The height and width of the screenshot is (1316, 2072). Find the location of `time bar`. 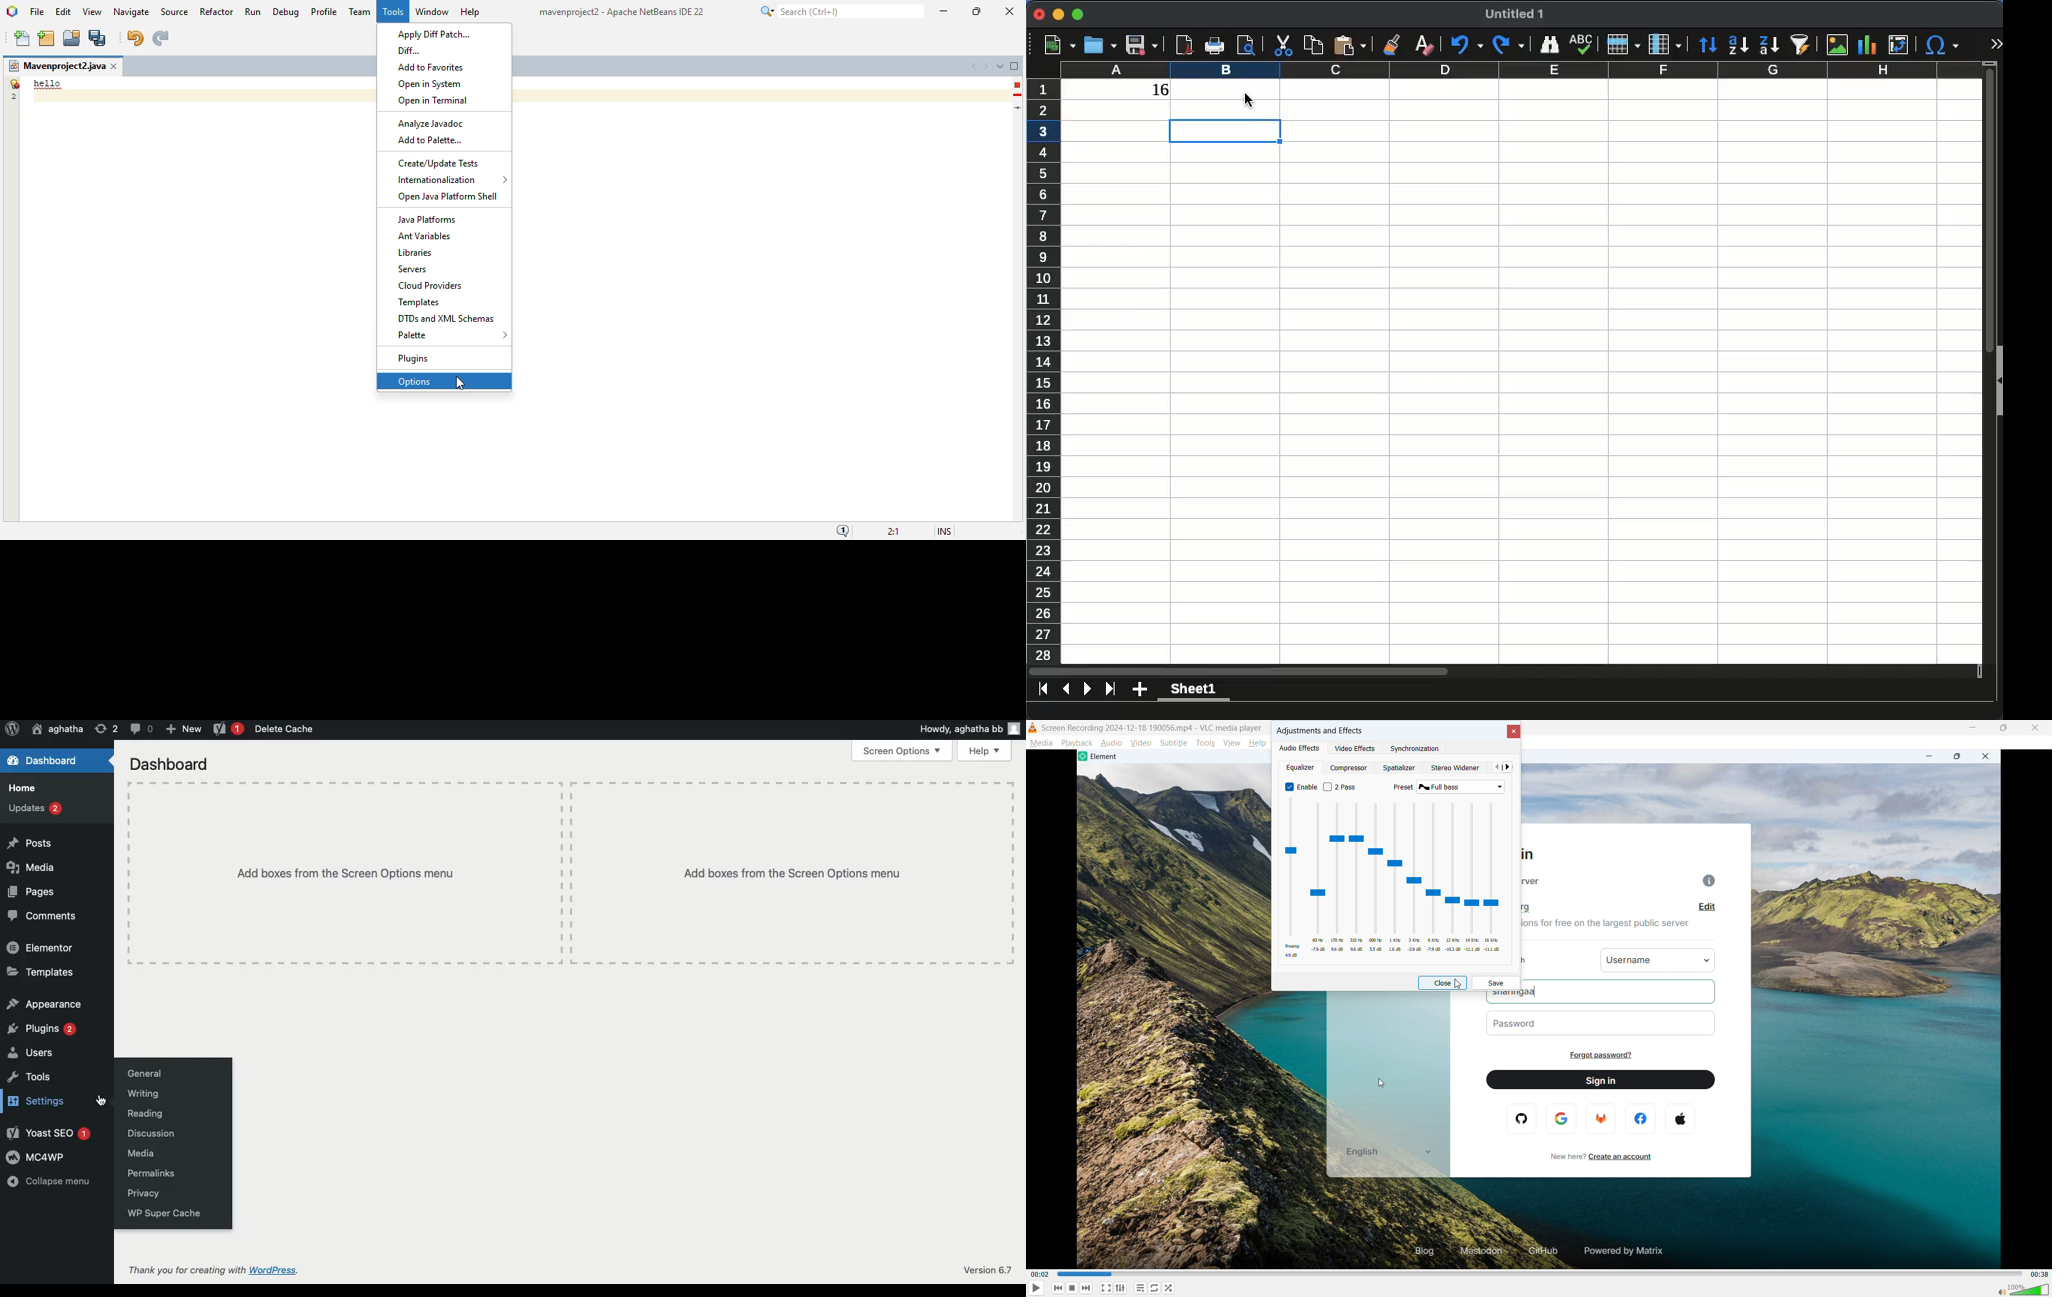

time bar is located at coordinates (1537, 1273).